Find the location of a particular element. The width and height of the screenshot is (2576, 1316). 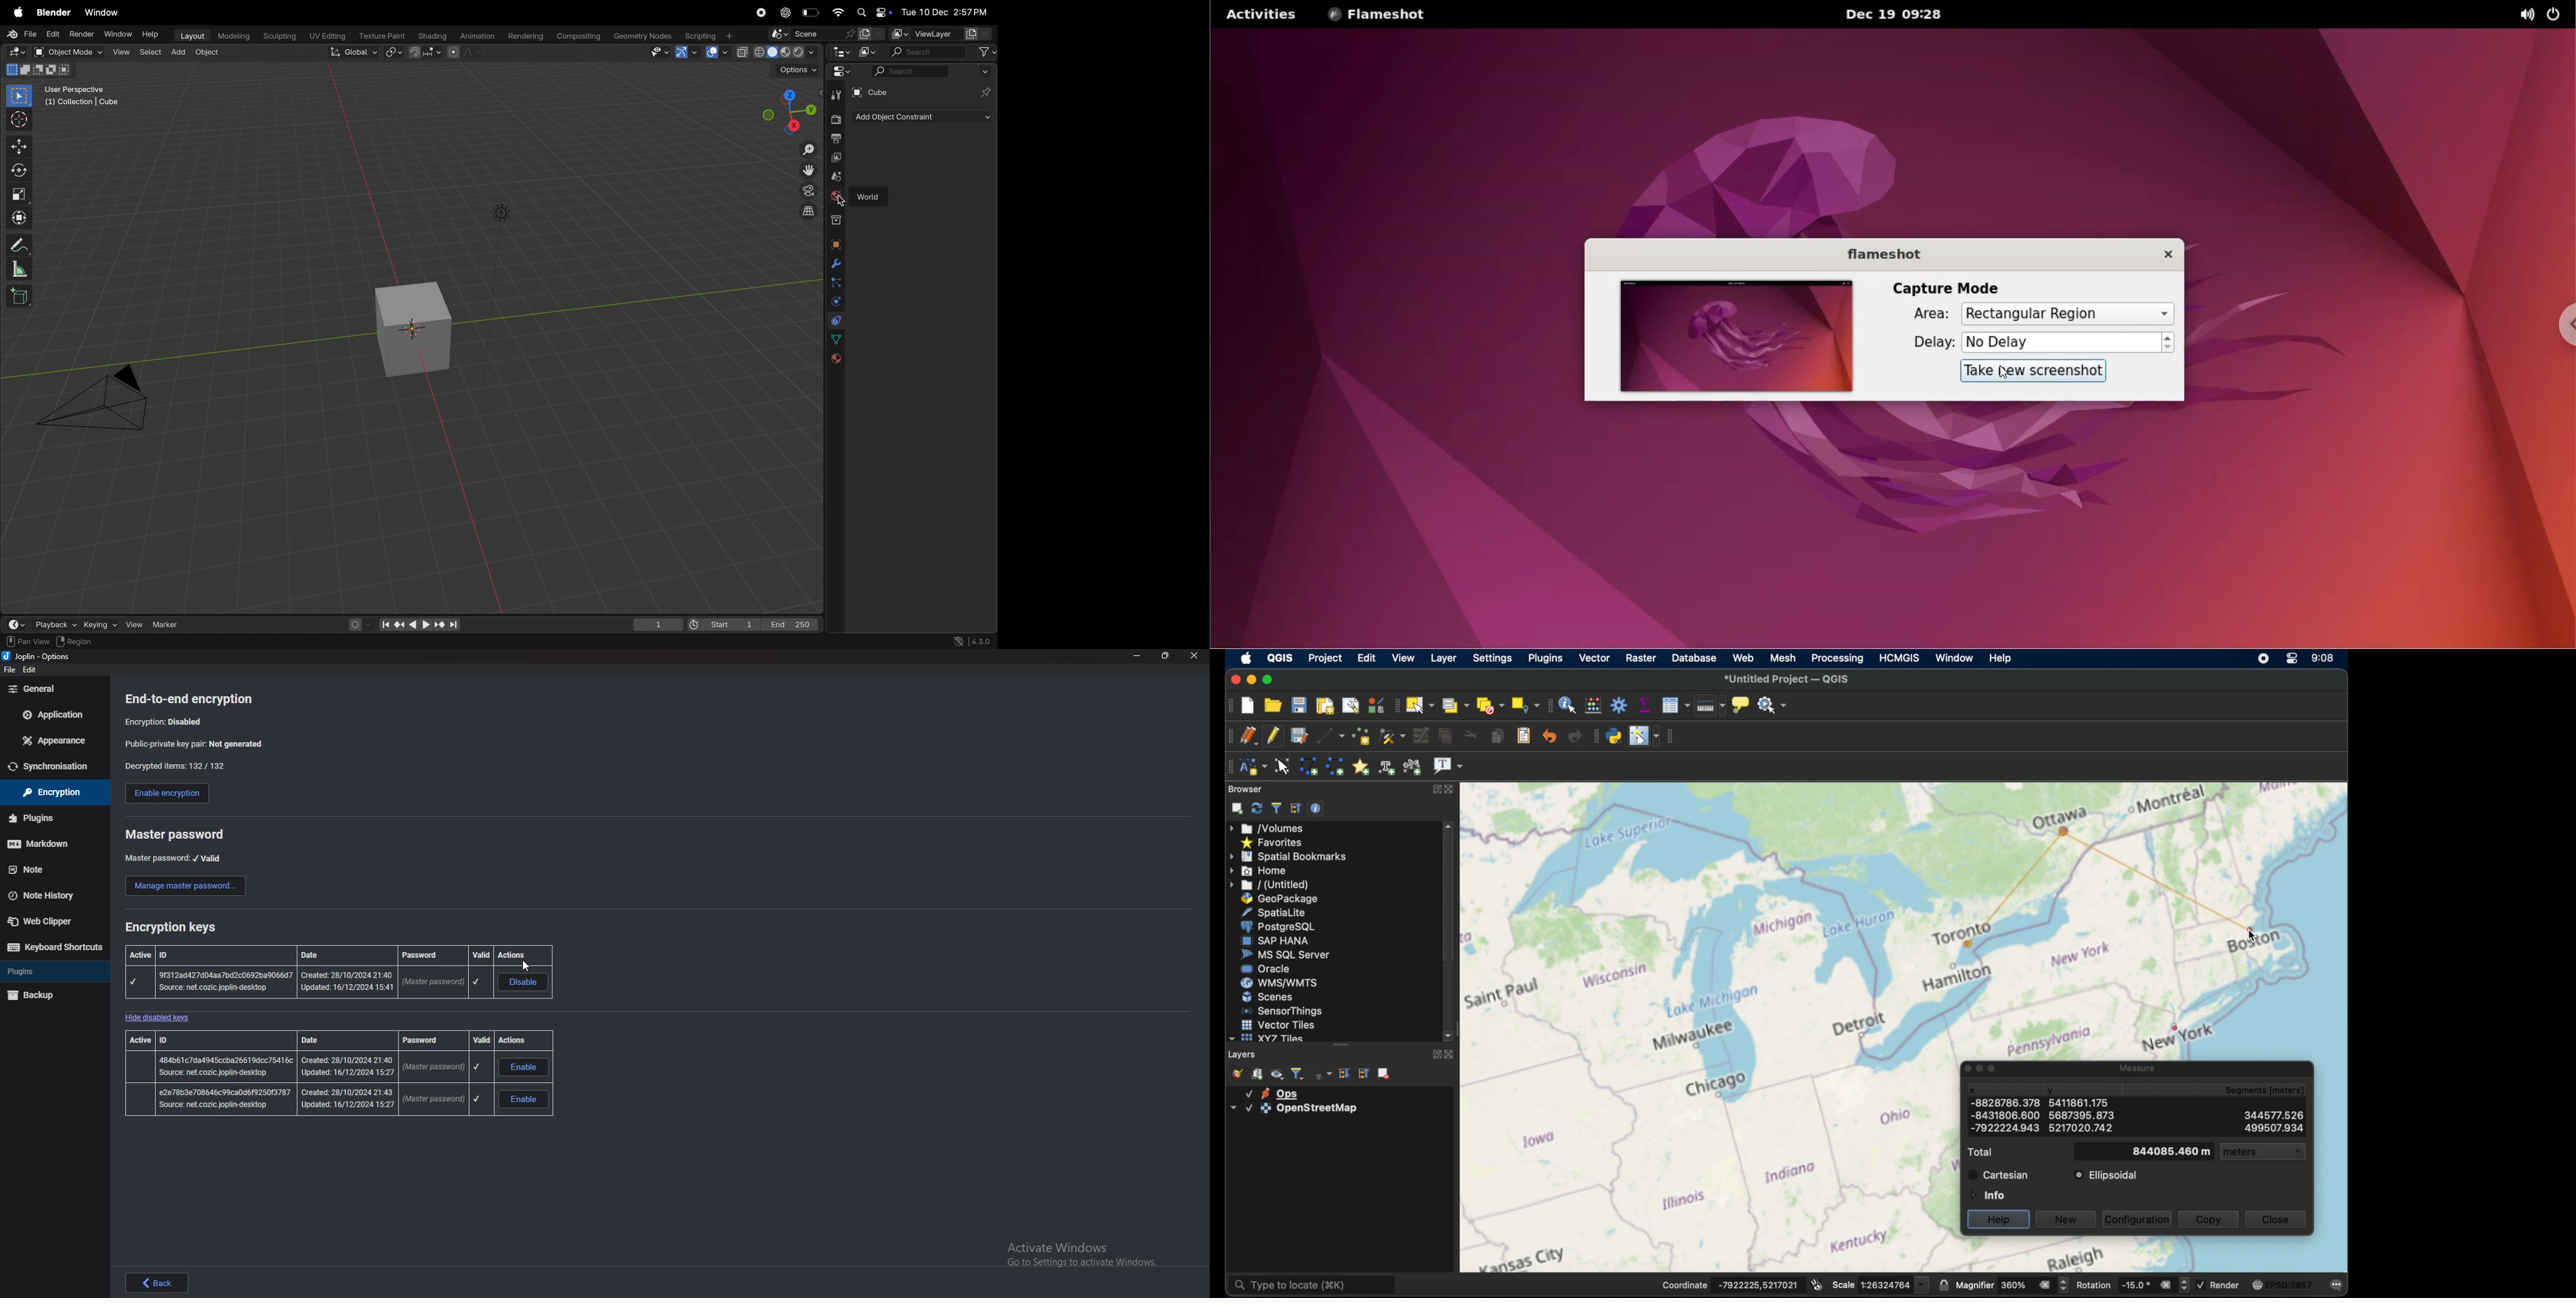

y is located at coordinates (2052, 1092).